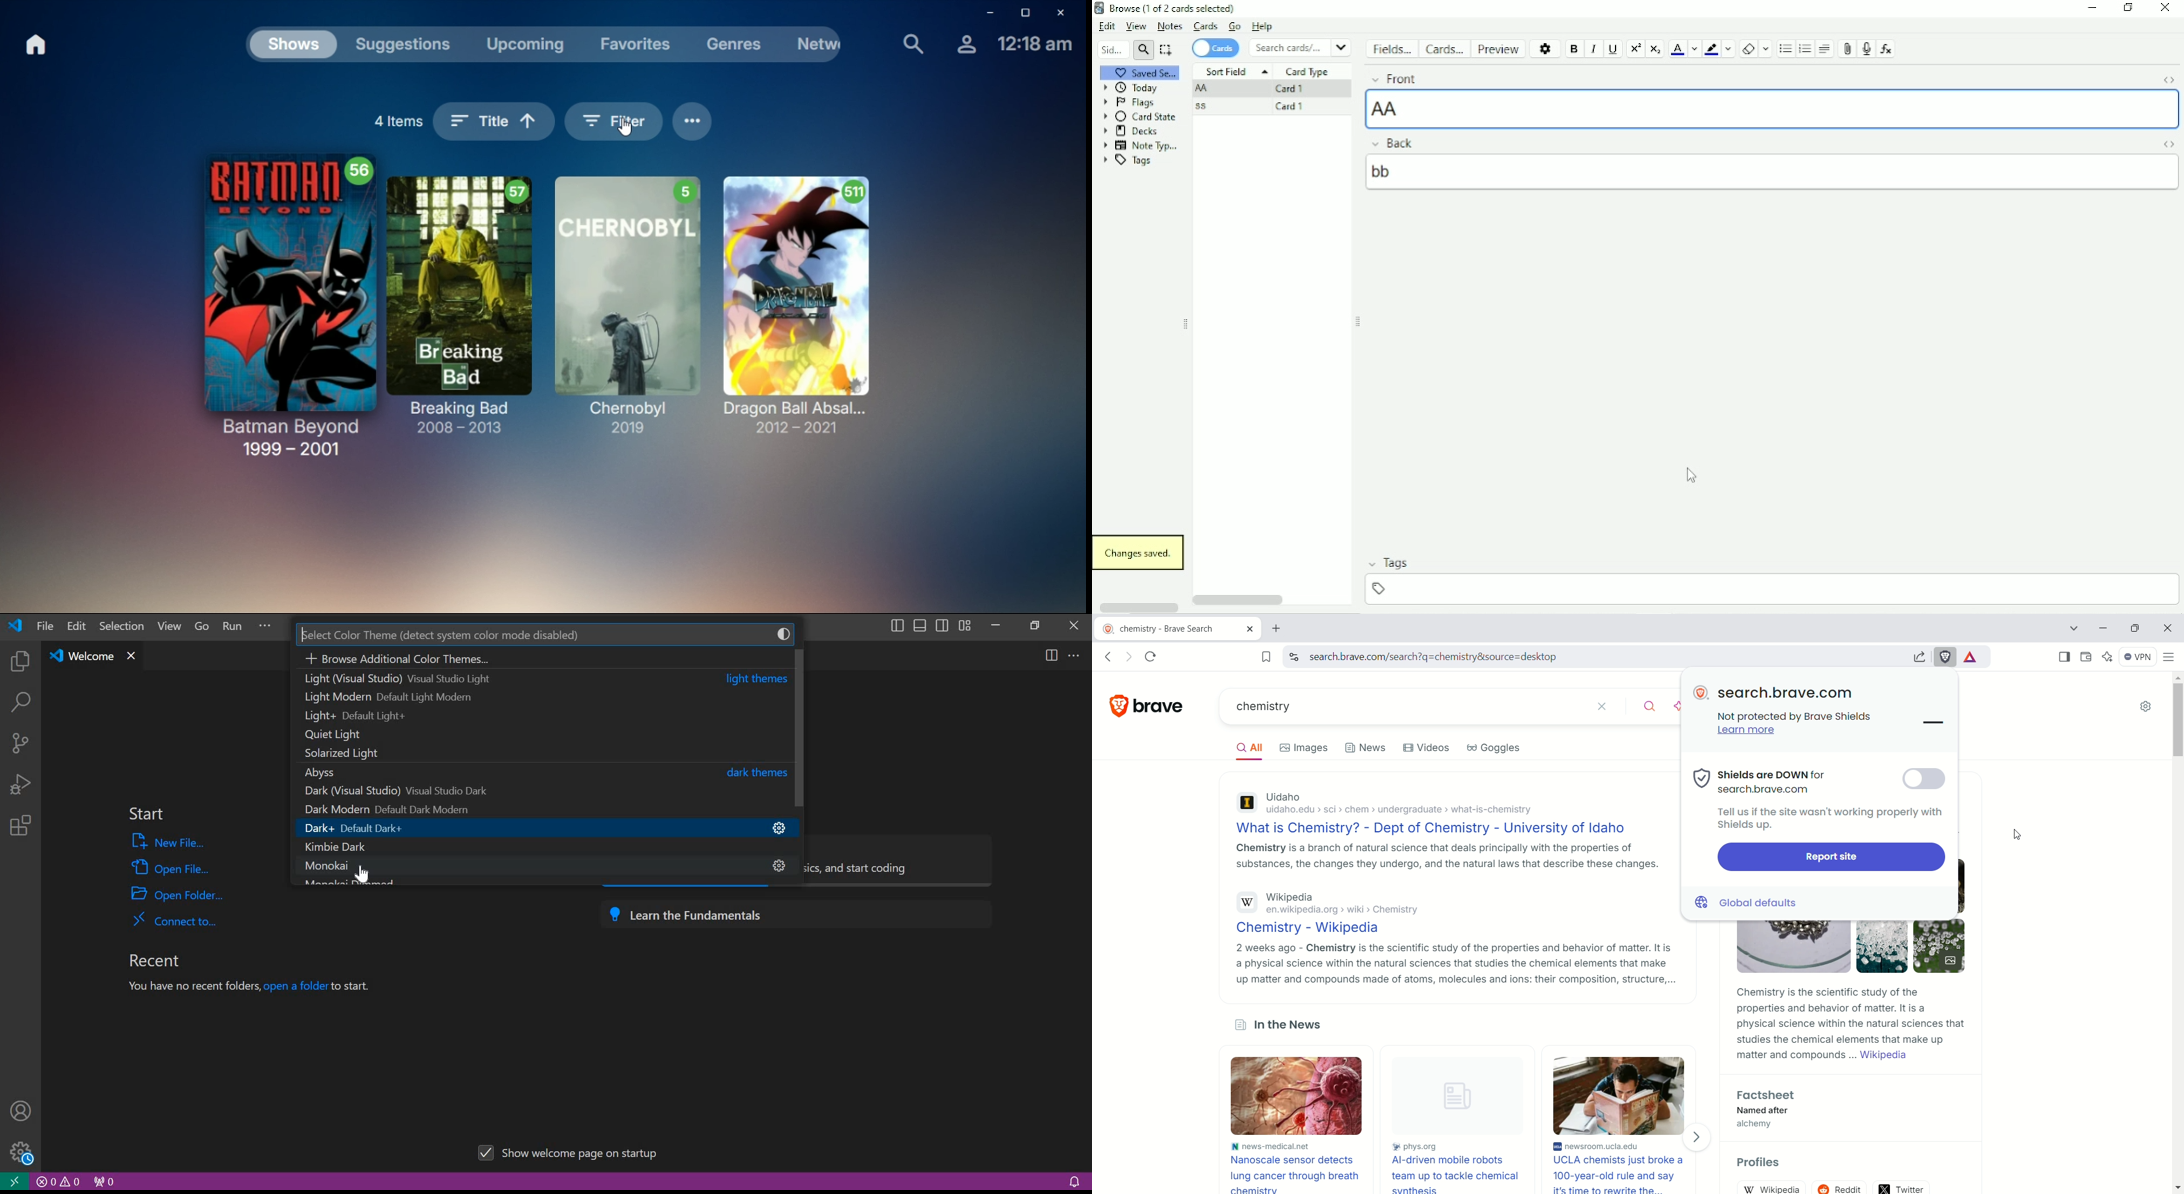  I want to click on Cards, so click(1443, 48).